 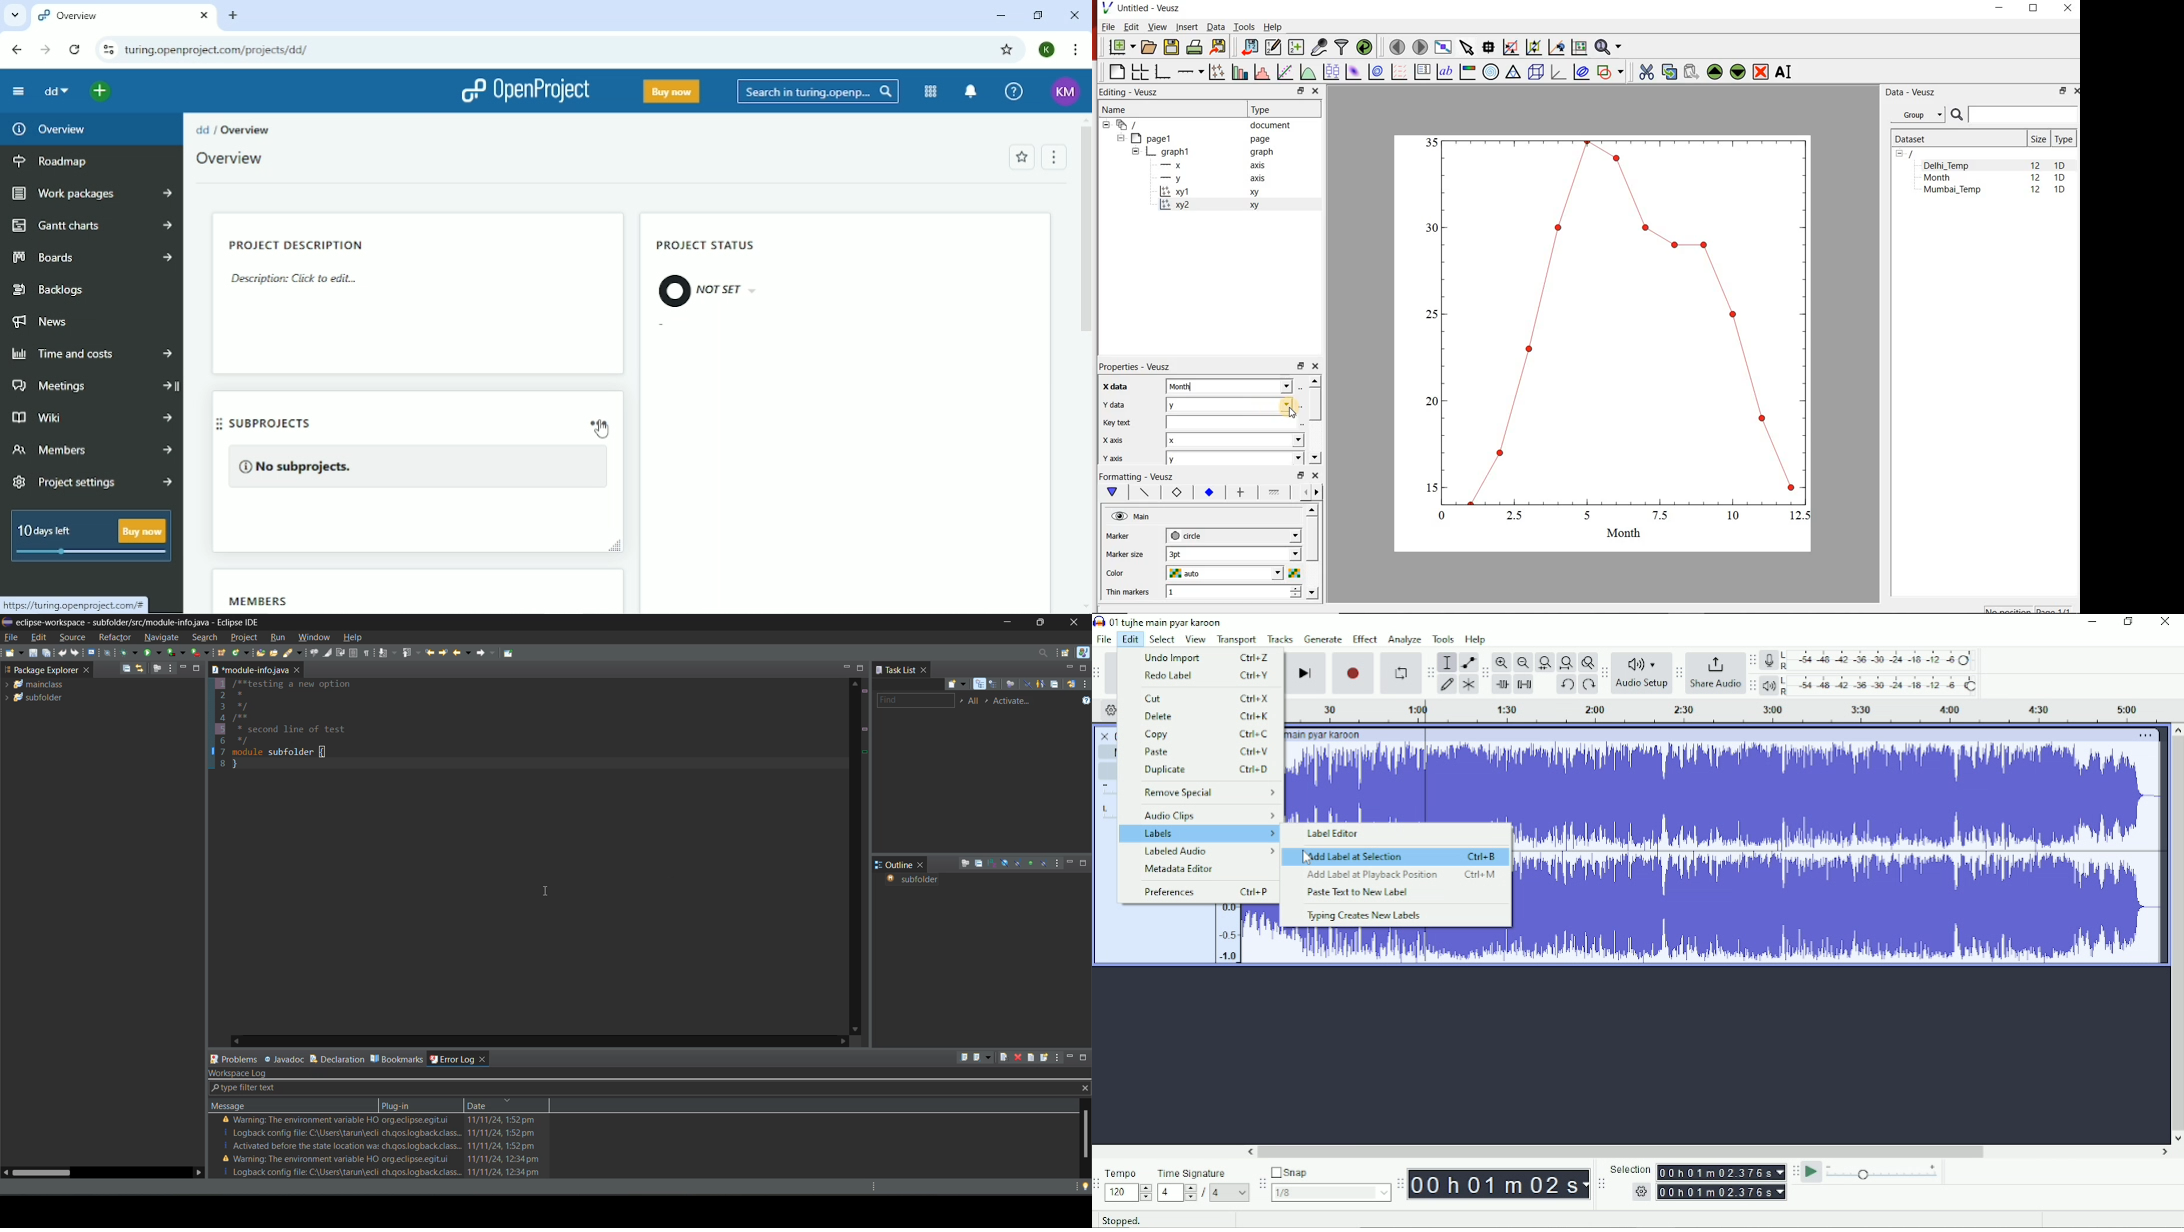 What do you see at coordinates (297, 670) in the screenshot?
I see `close` at bounding box center [297, 670].